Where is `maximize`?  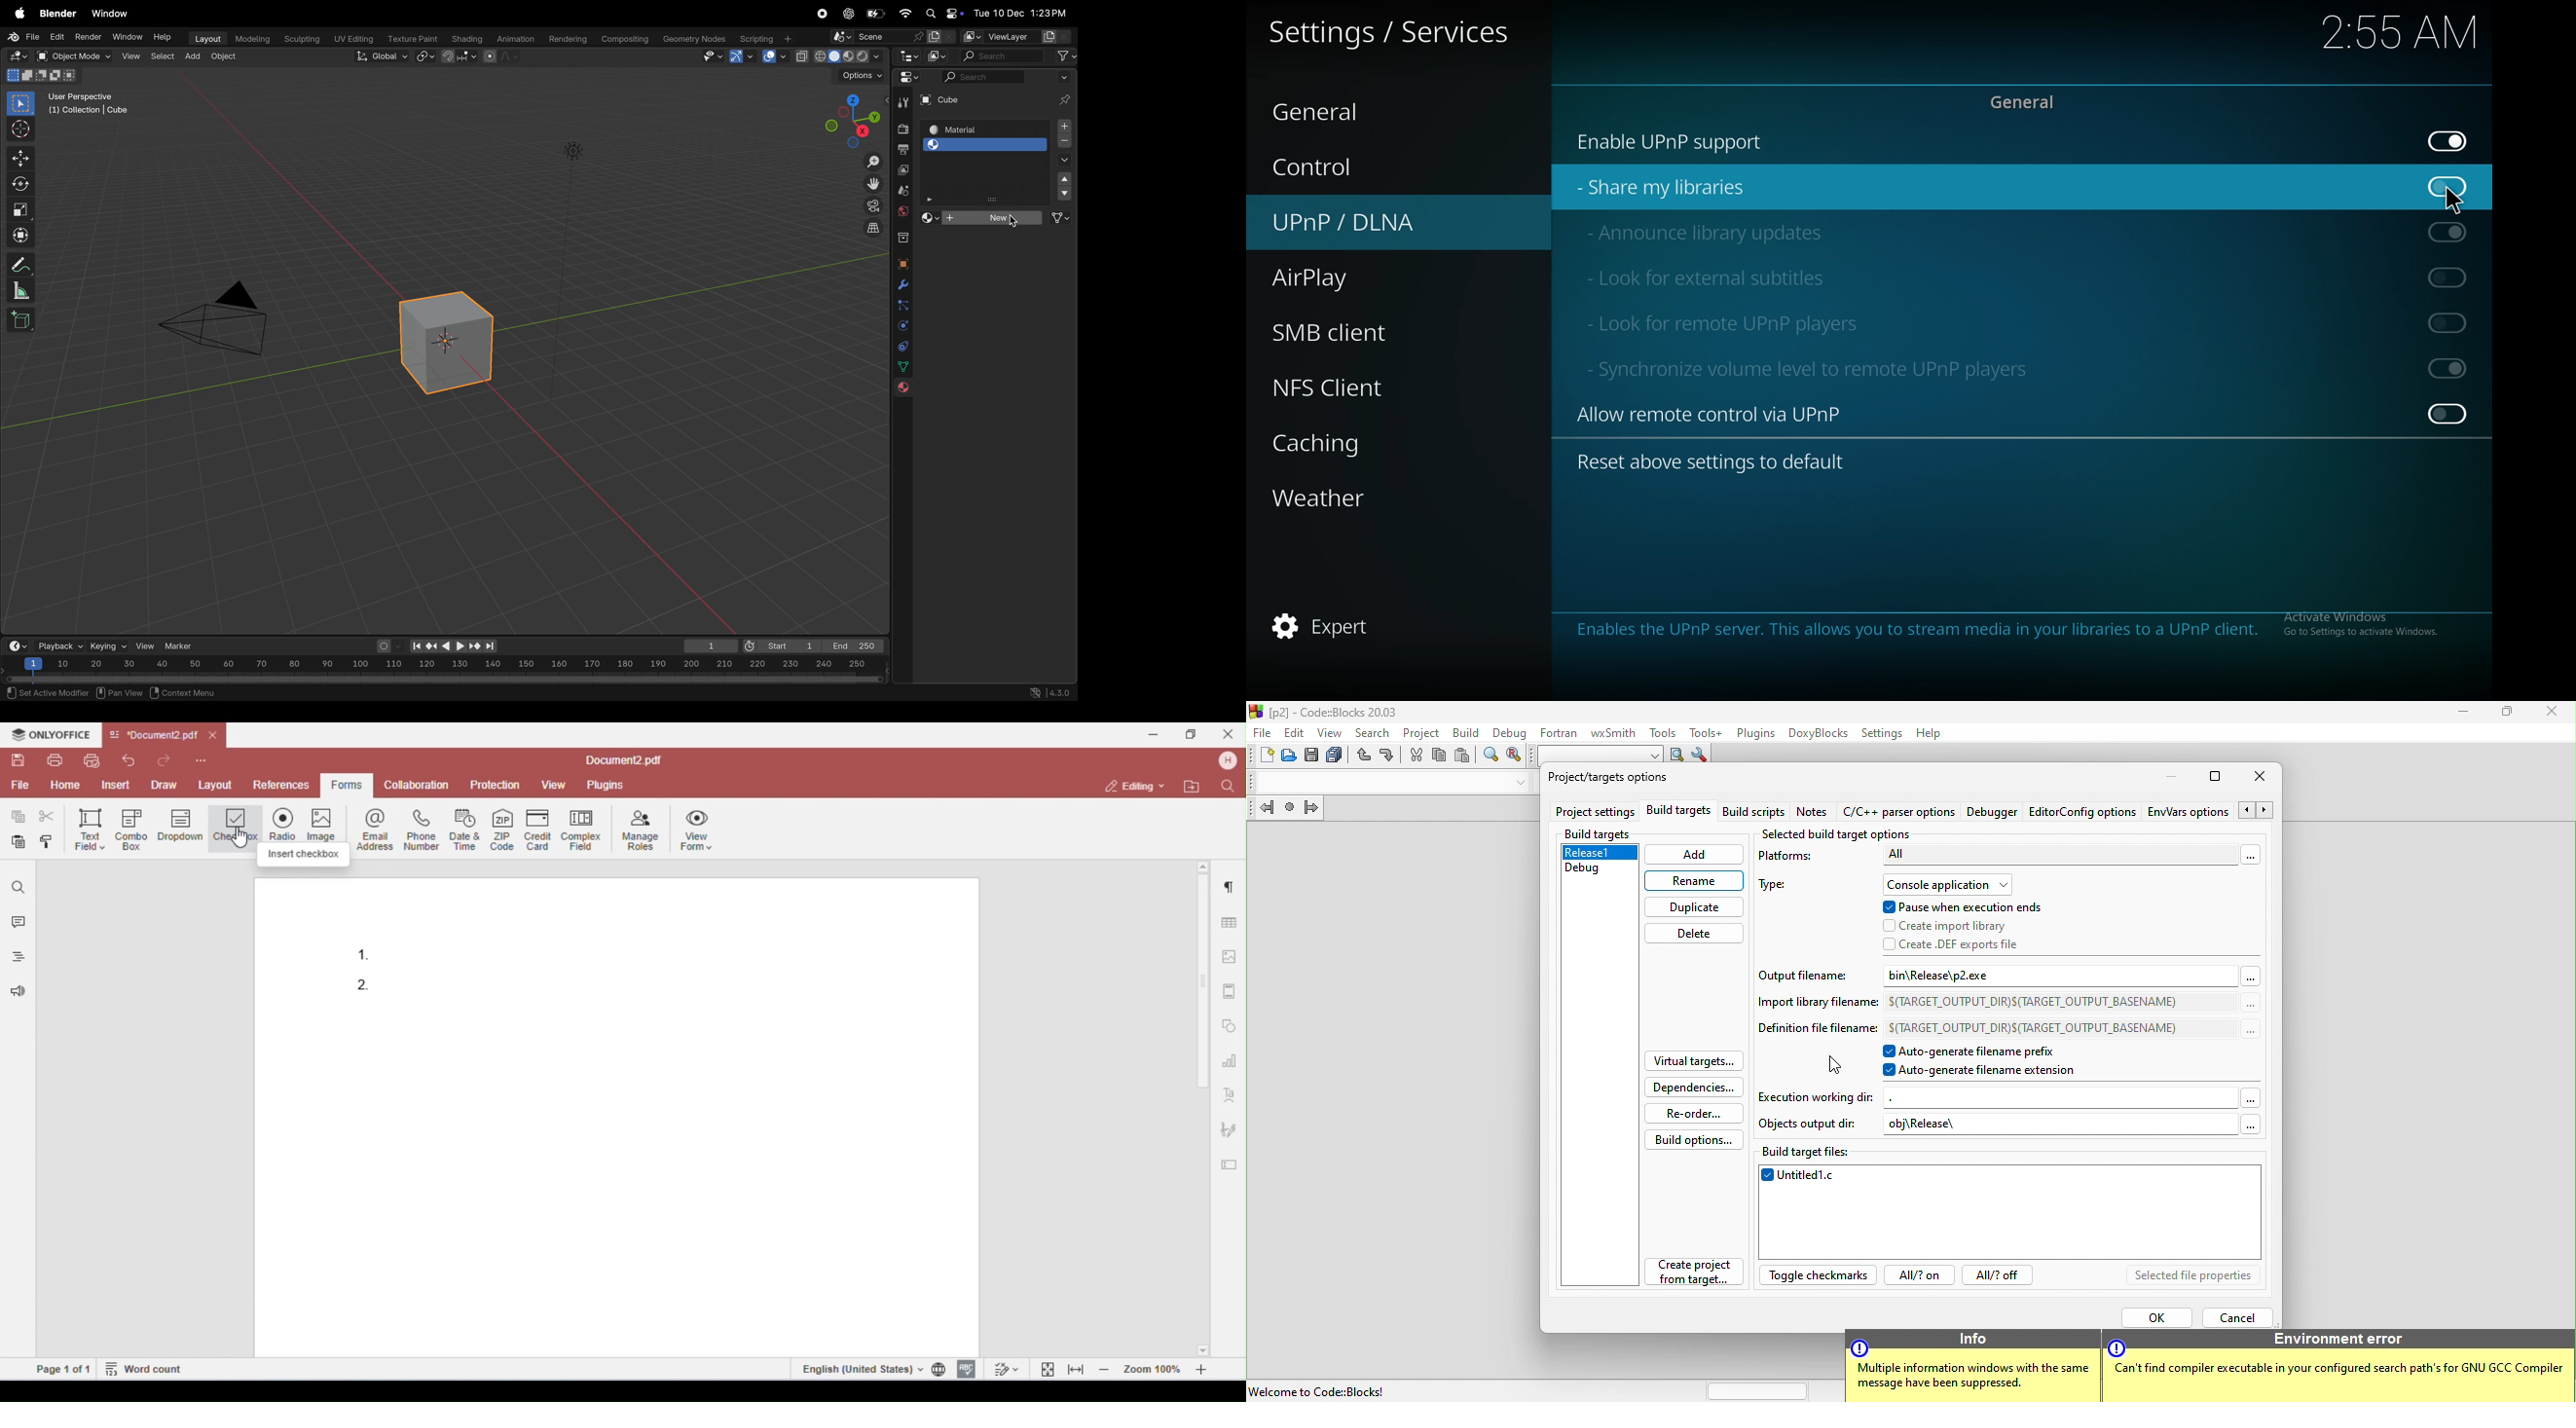
maximize is located at coordinates (2508, 713).